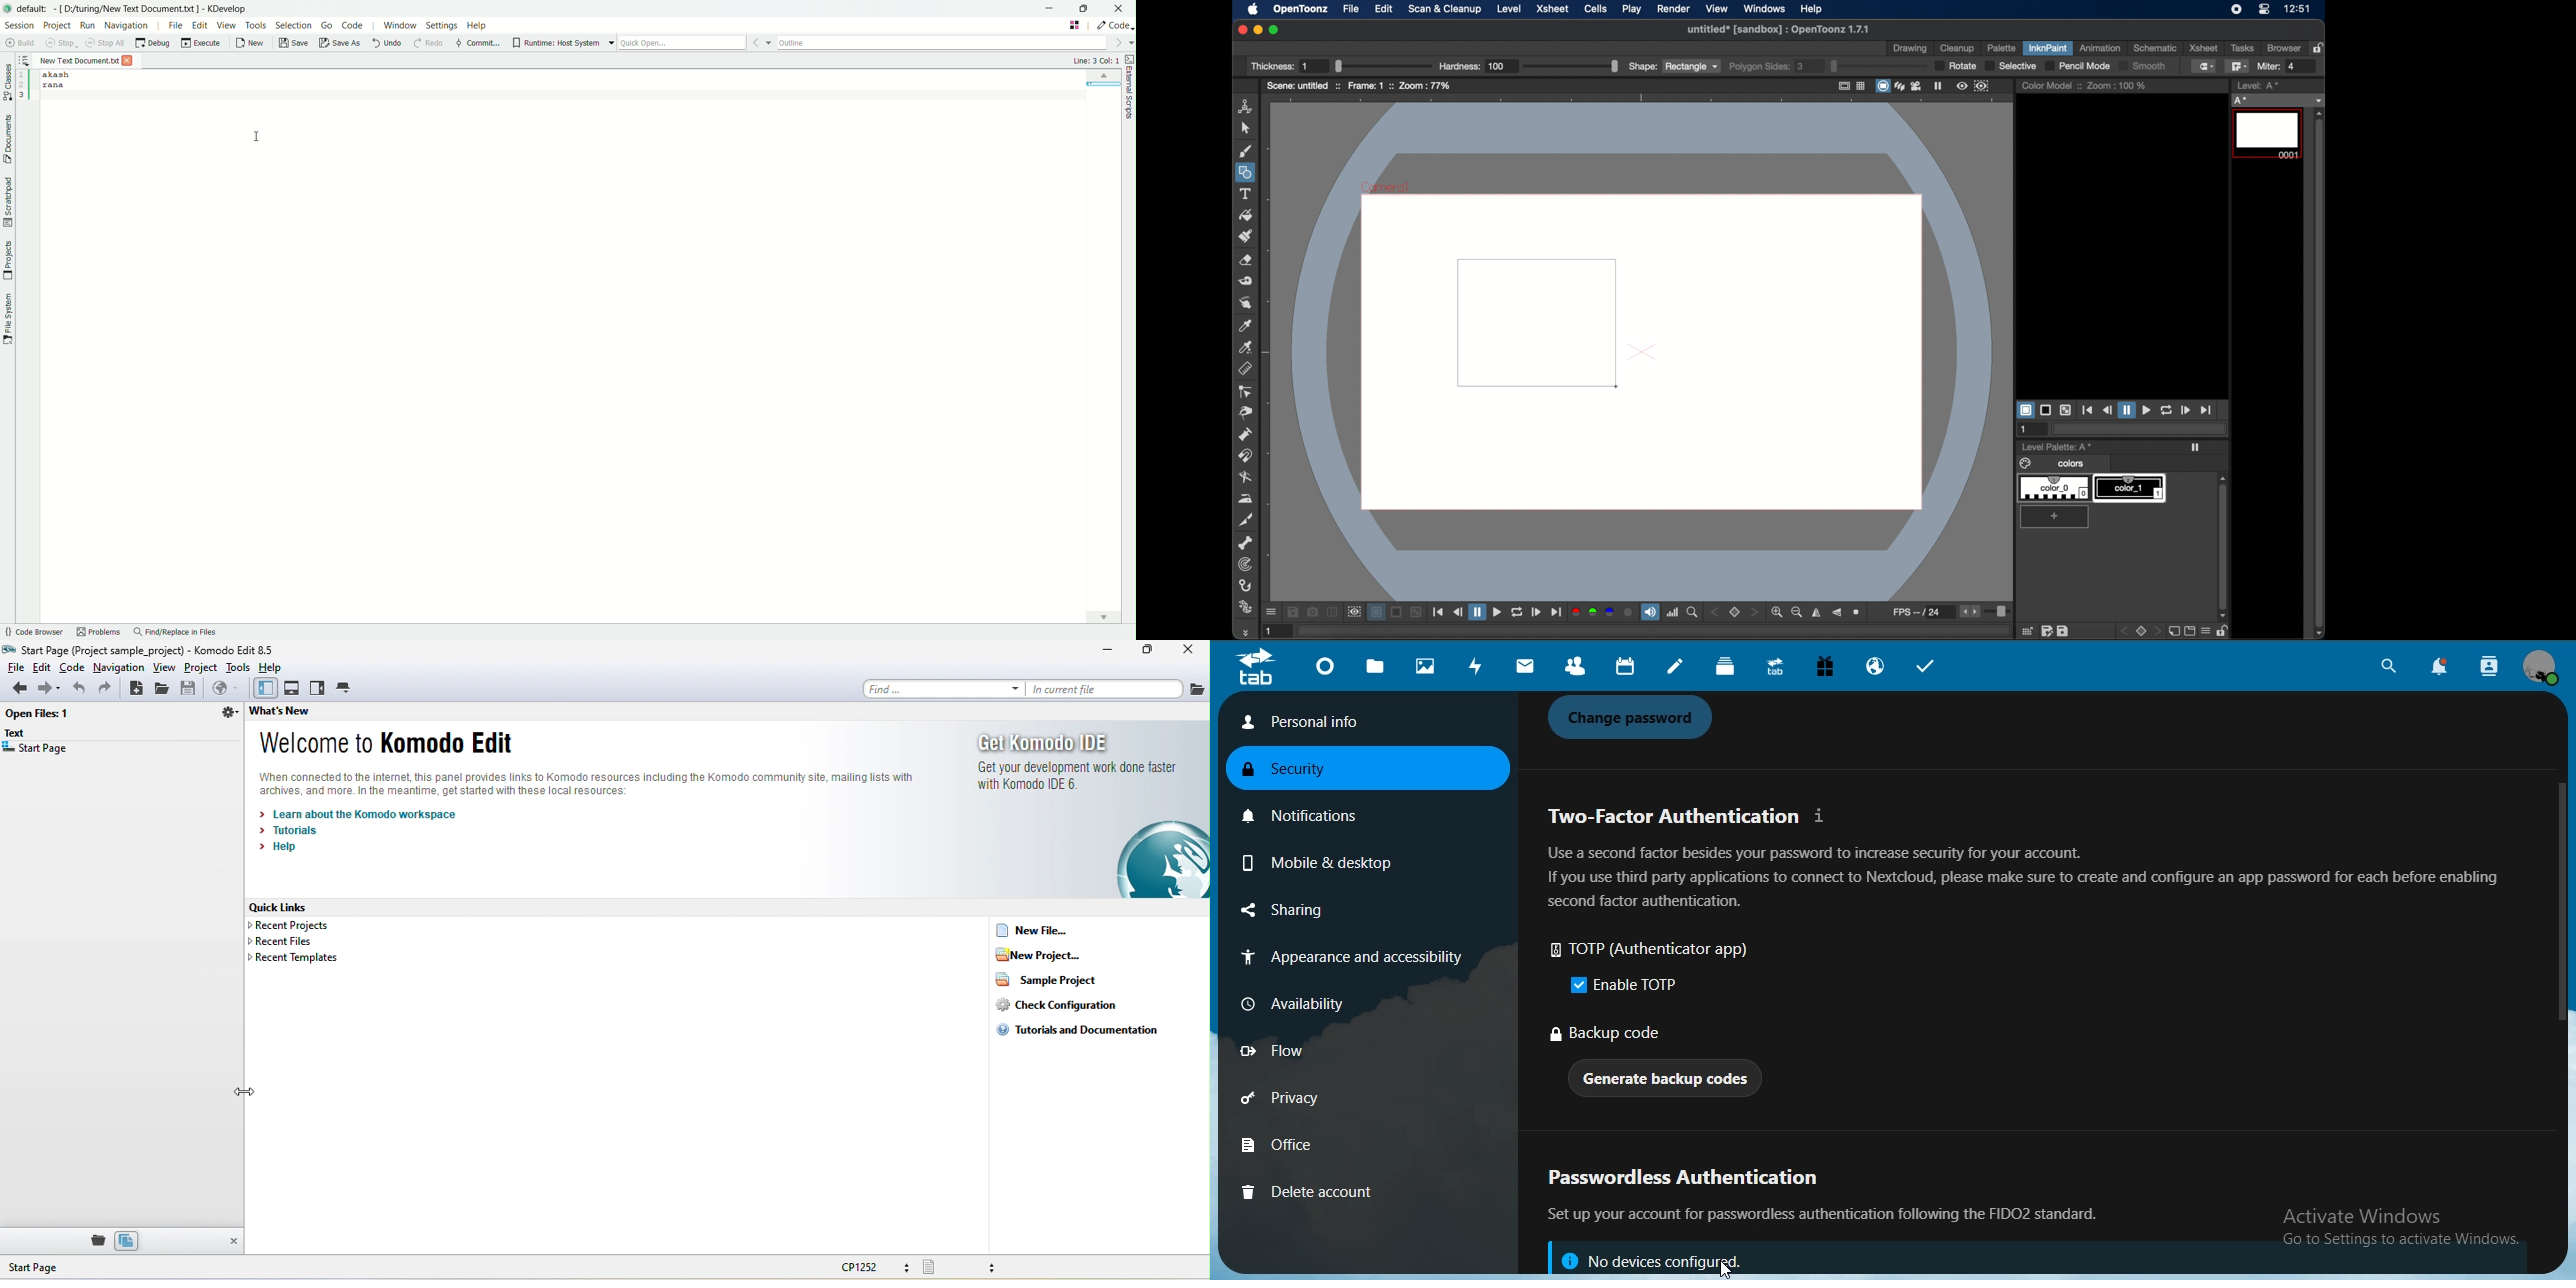 This screenshot has width=2576, height=1288. What do you see at coordinates (2146, 411) in the screenshot?
I see `play` at bounding box center [2146, 411].